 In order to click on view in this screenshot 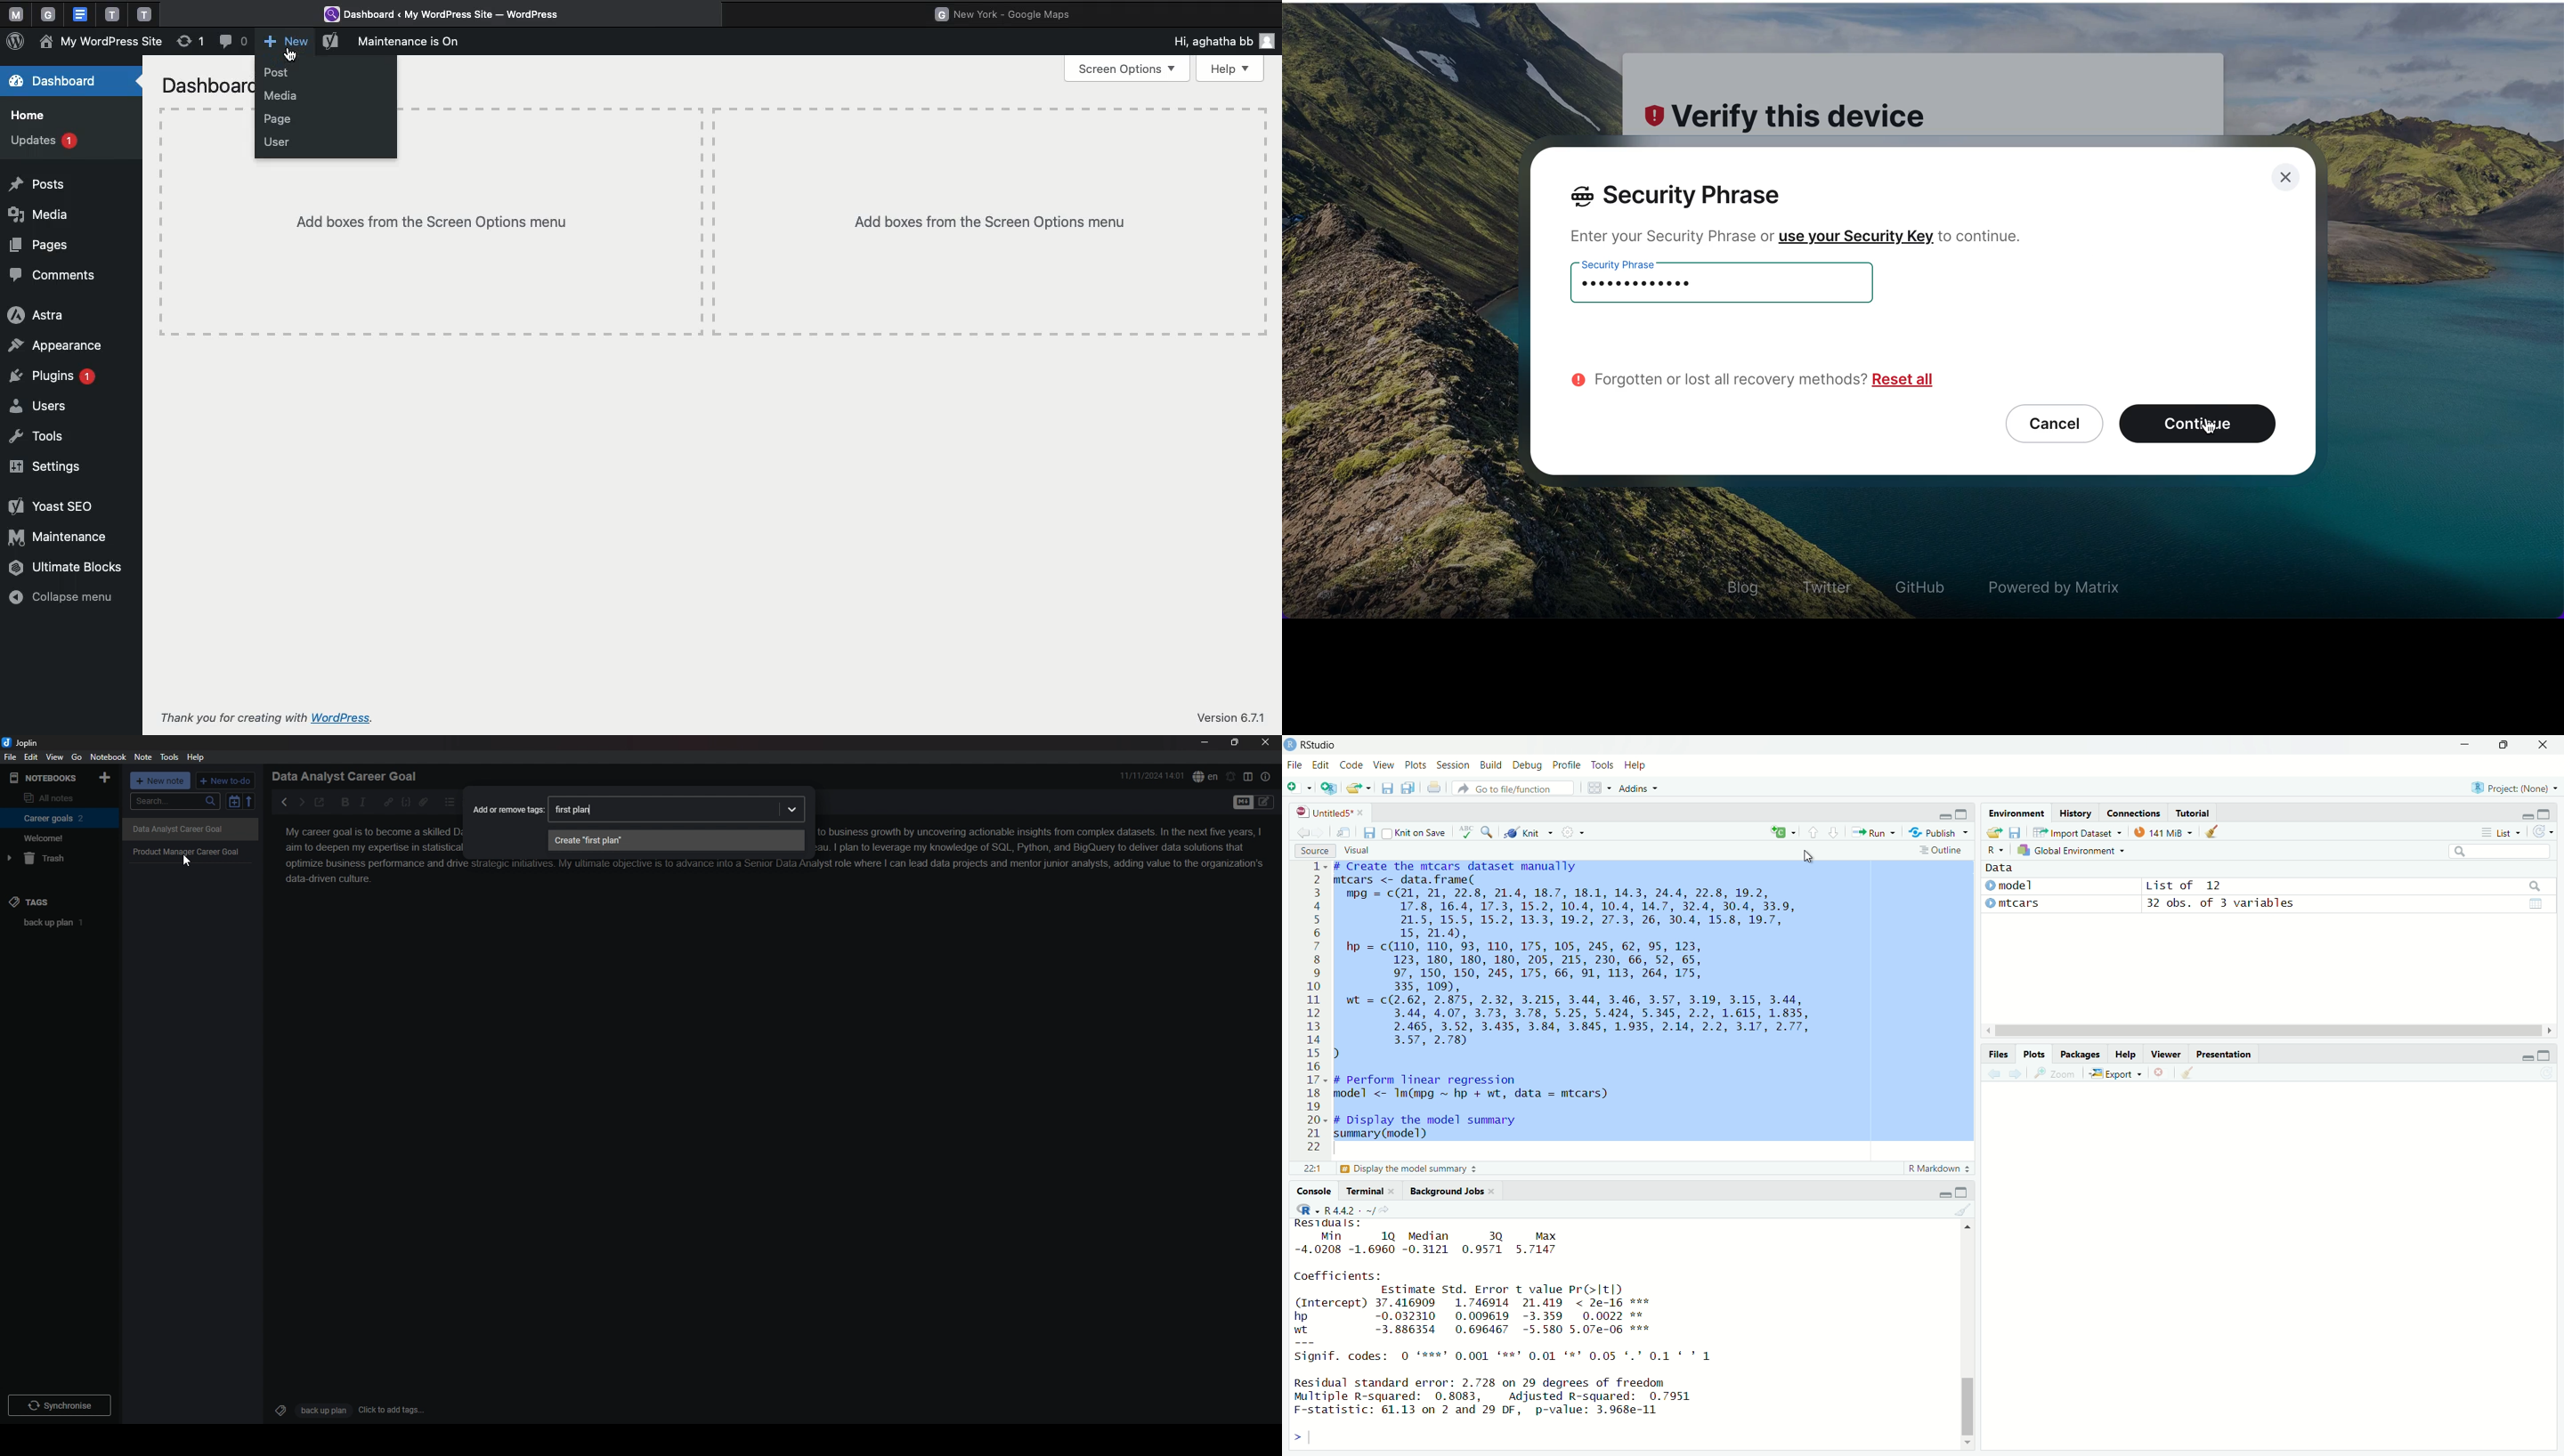, I will do `click(55, 757)`.